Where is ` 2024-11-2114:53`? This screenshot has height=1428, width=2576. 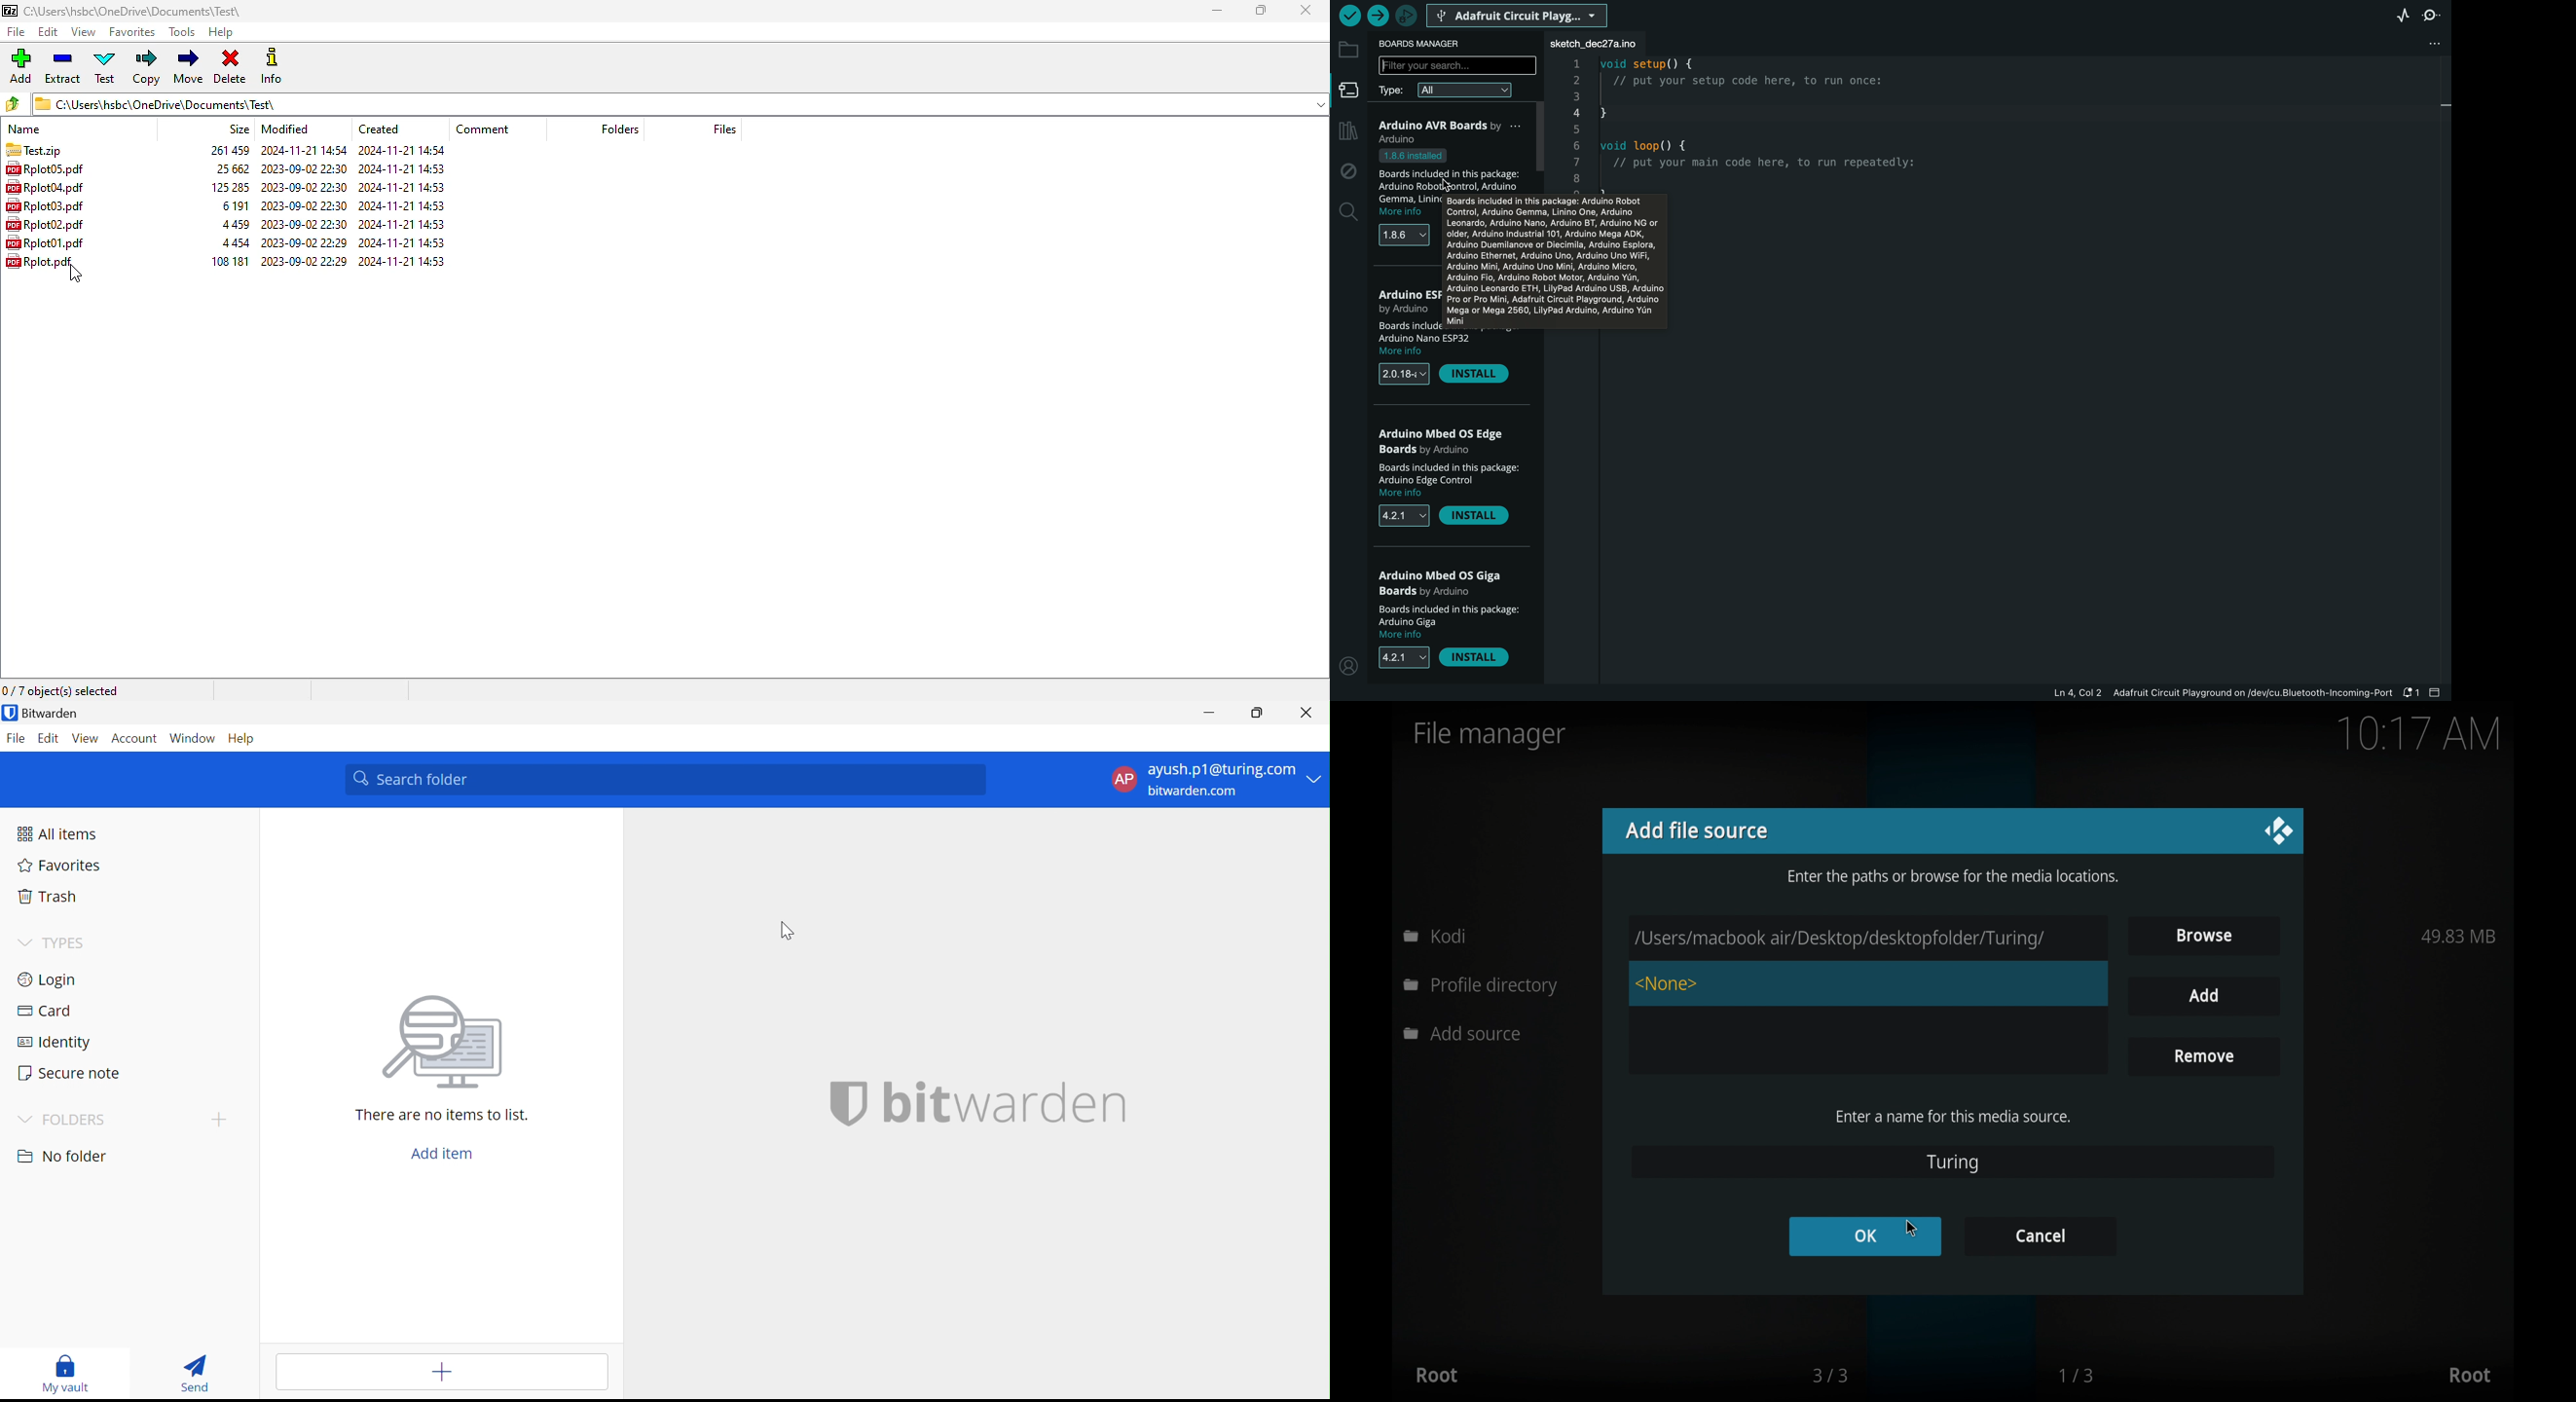  2024-11-2114:53 is located at coordinates (401, 226).